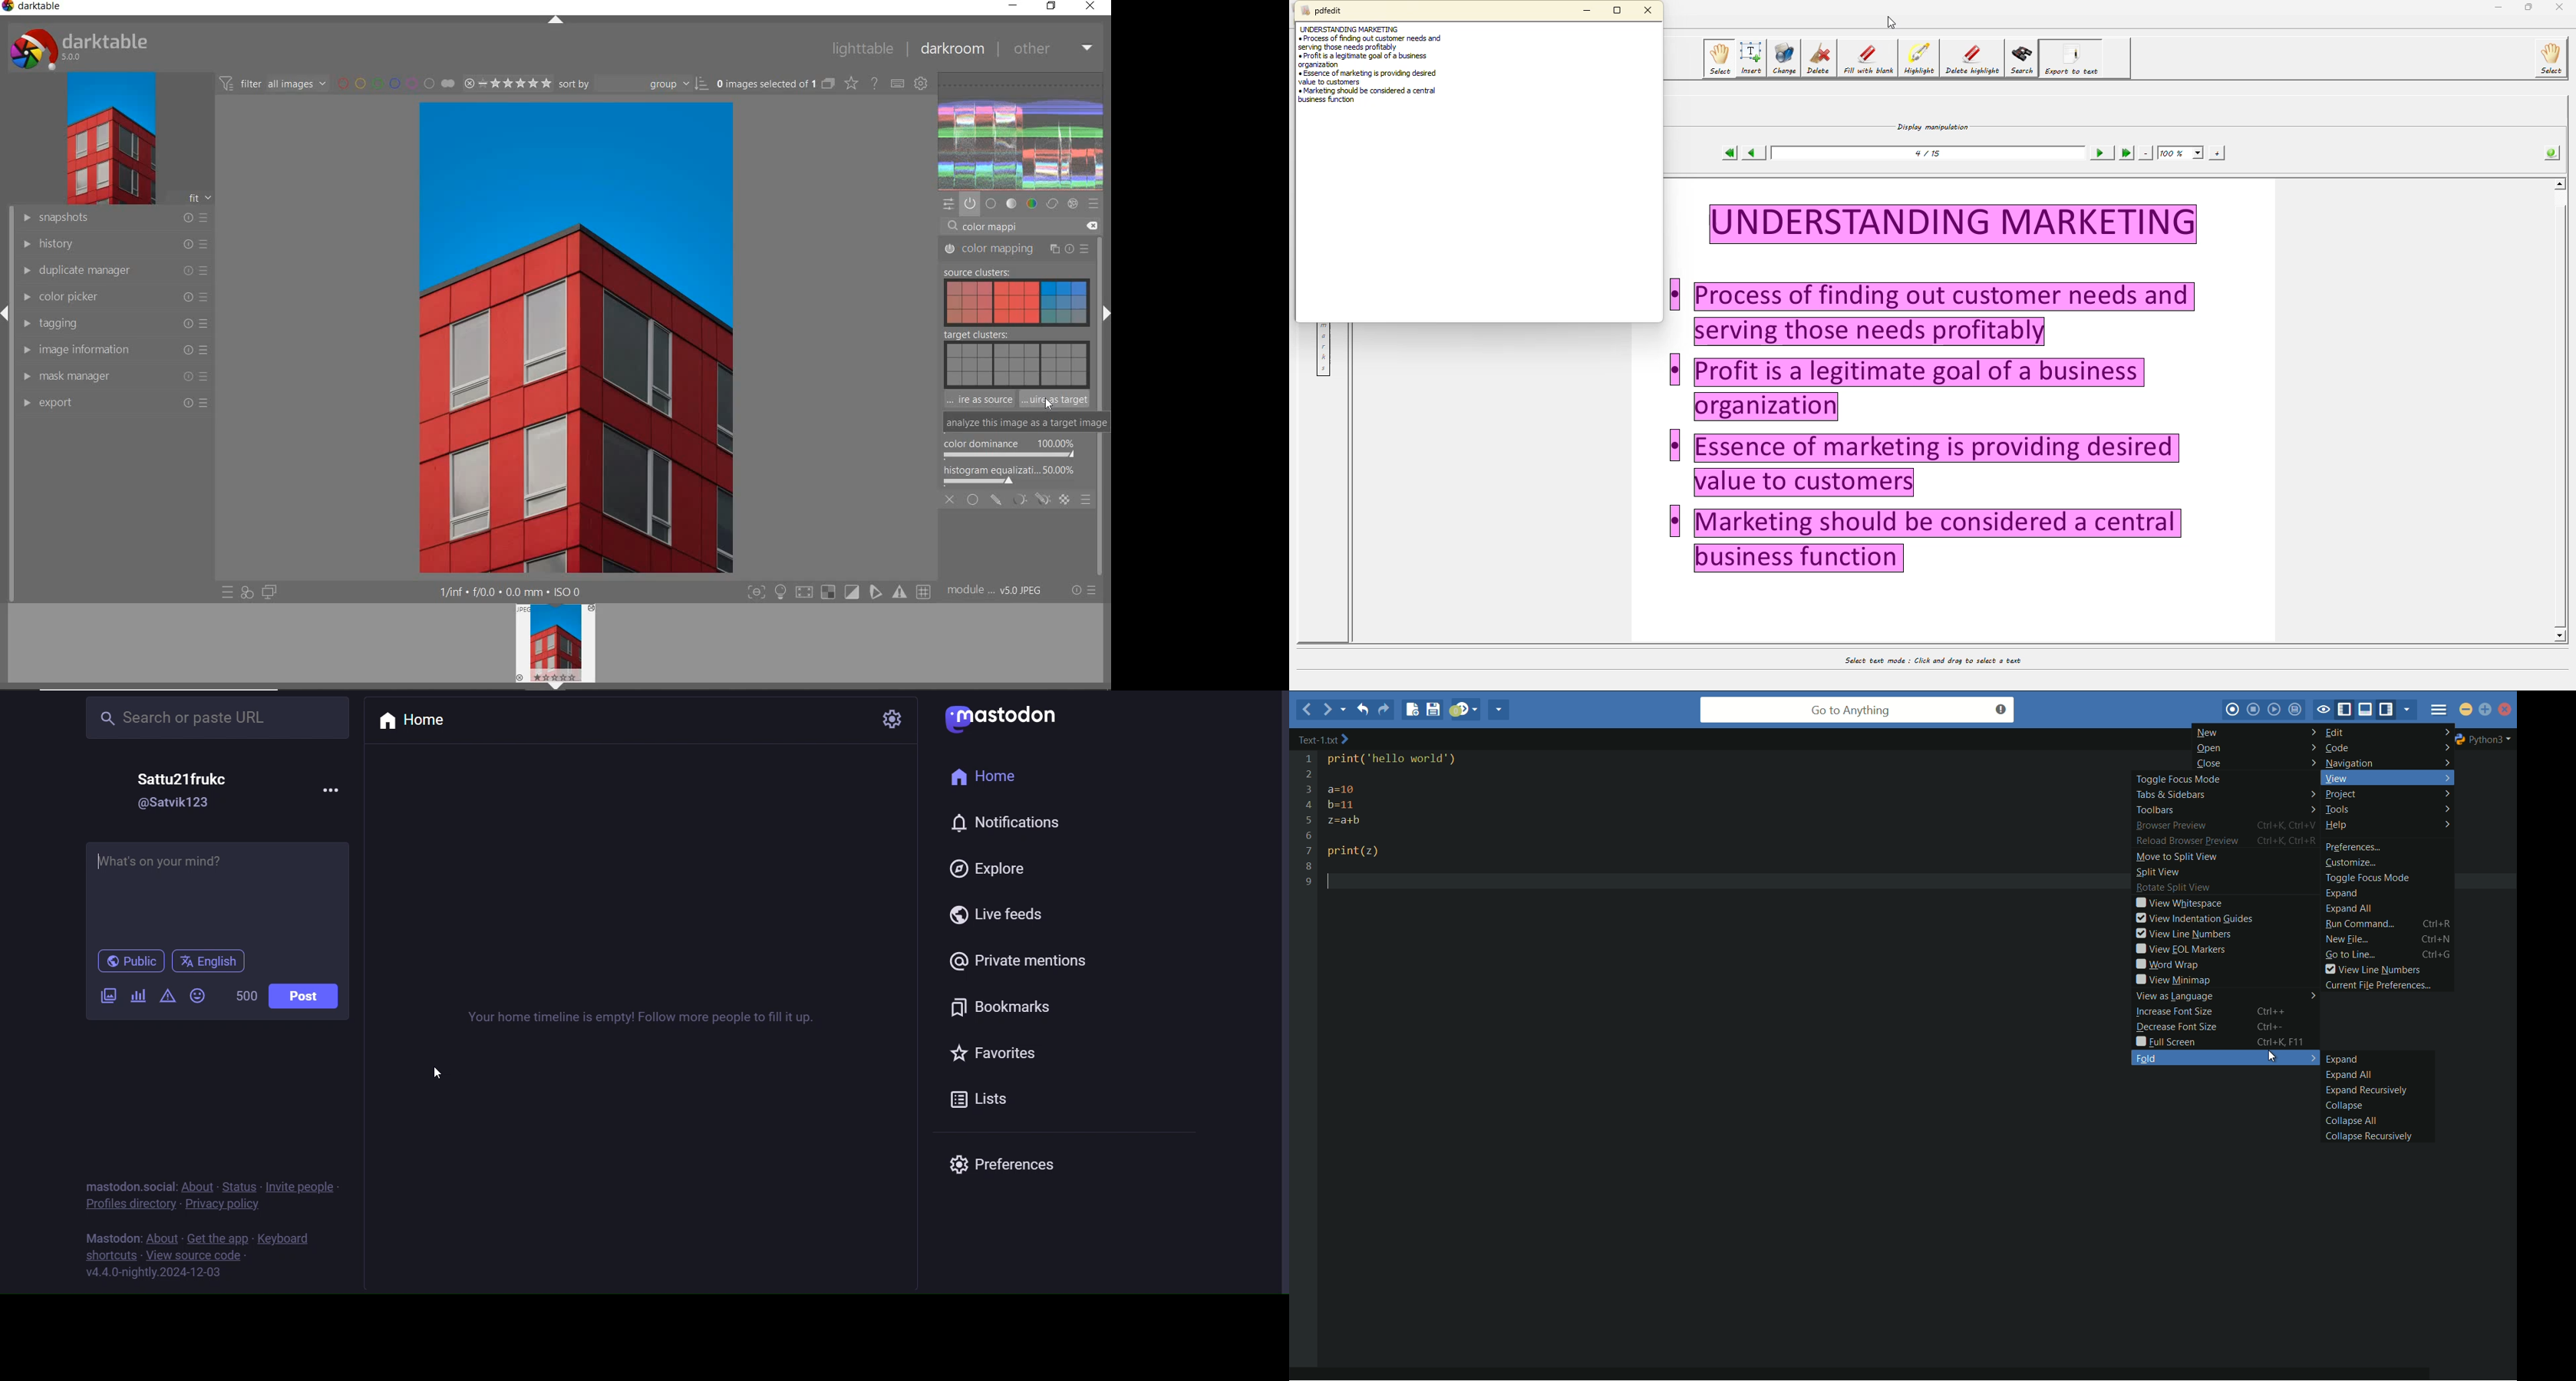 Image resolution: width=2576 pixels, height=1400 pixels. What do you see at coordinates (978, 422) in the screenshot?
I see `ANALYZE THIS IMAGE AS SOURCE IMAGE` at bounding box center [978, 422].